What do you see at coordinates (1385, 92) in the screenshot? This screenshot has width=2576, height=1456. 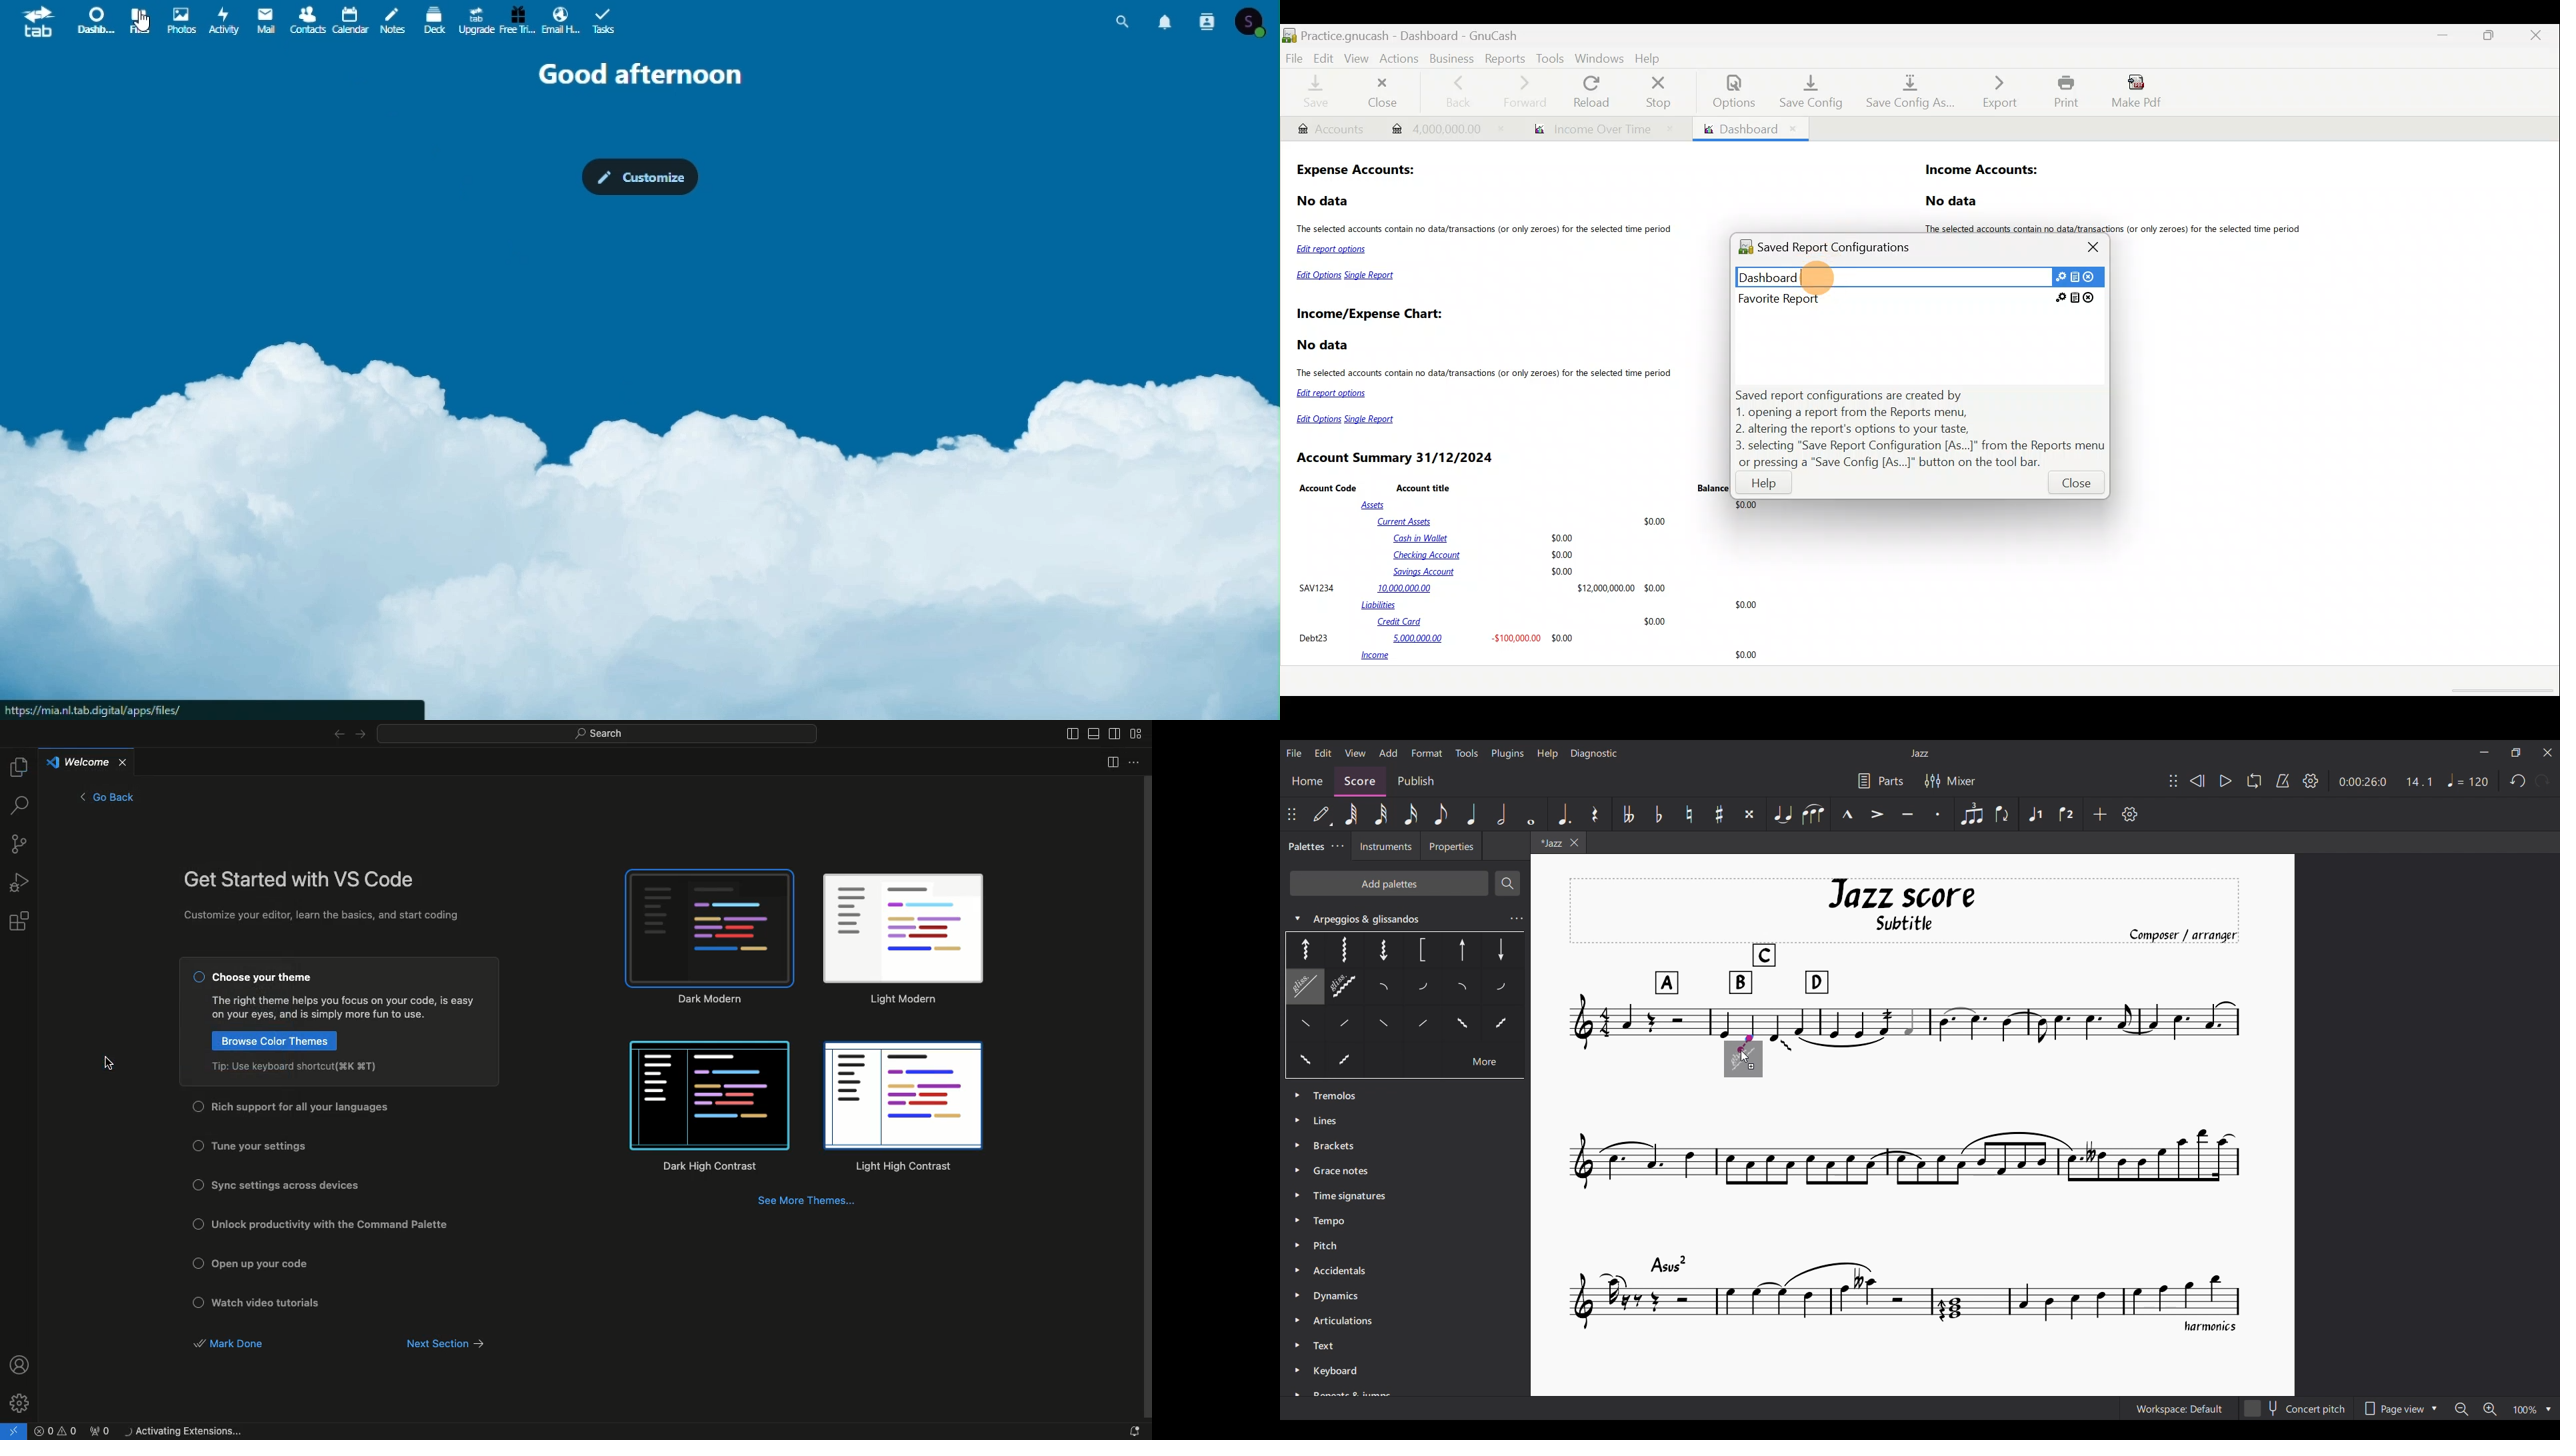 I see `Close` at bounding box center [1385, 92].